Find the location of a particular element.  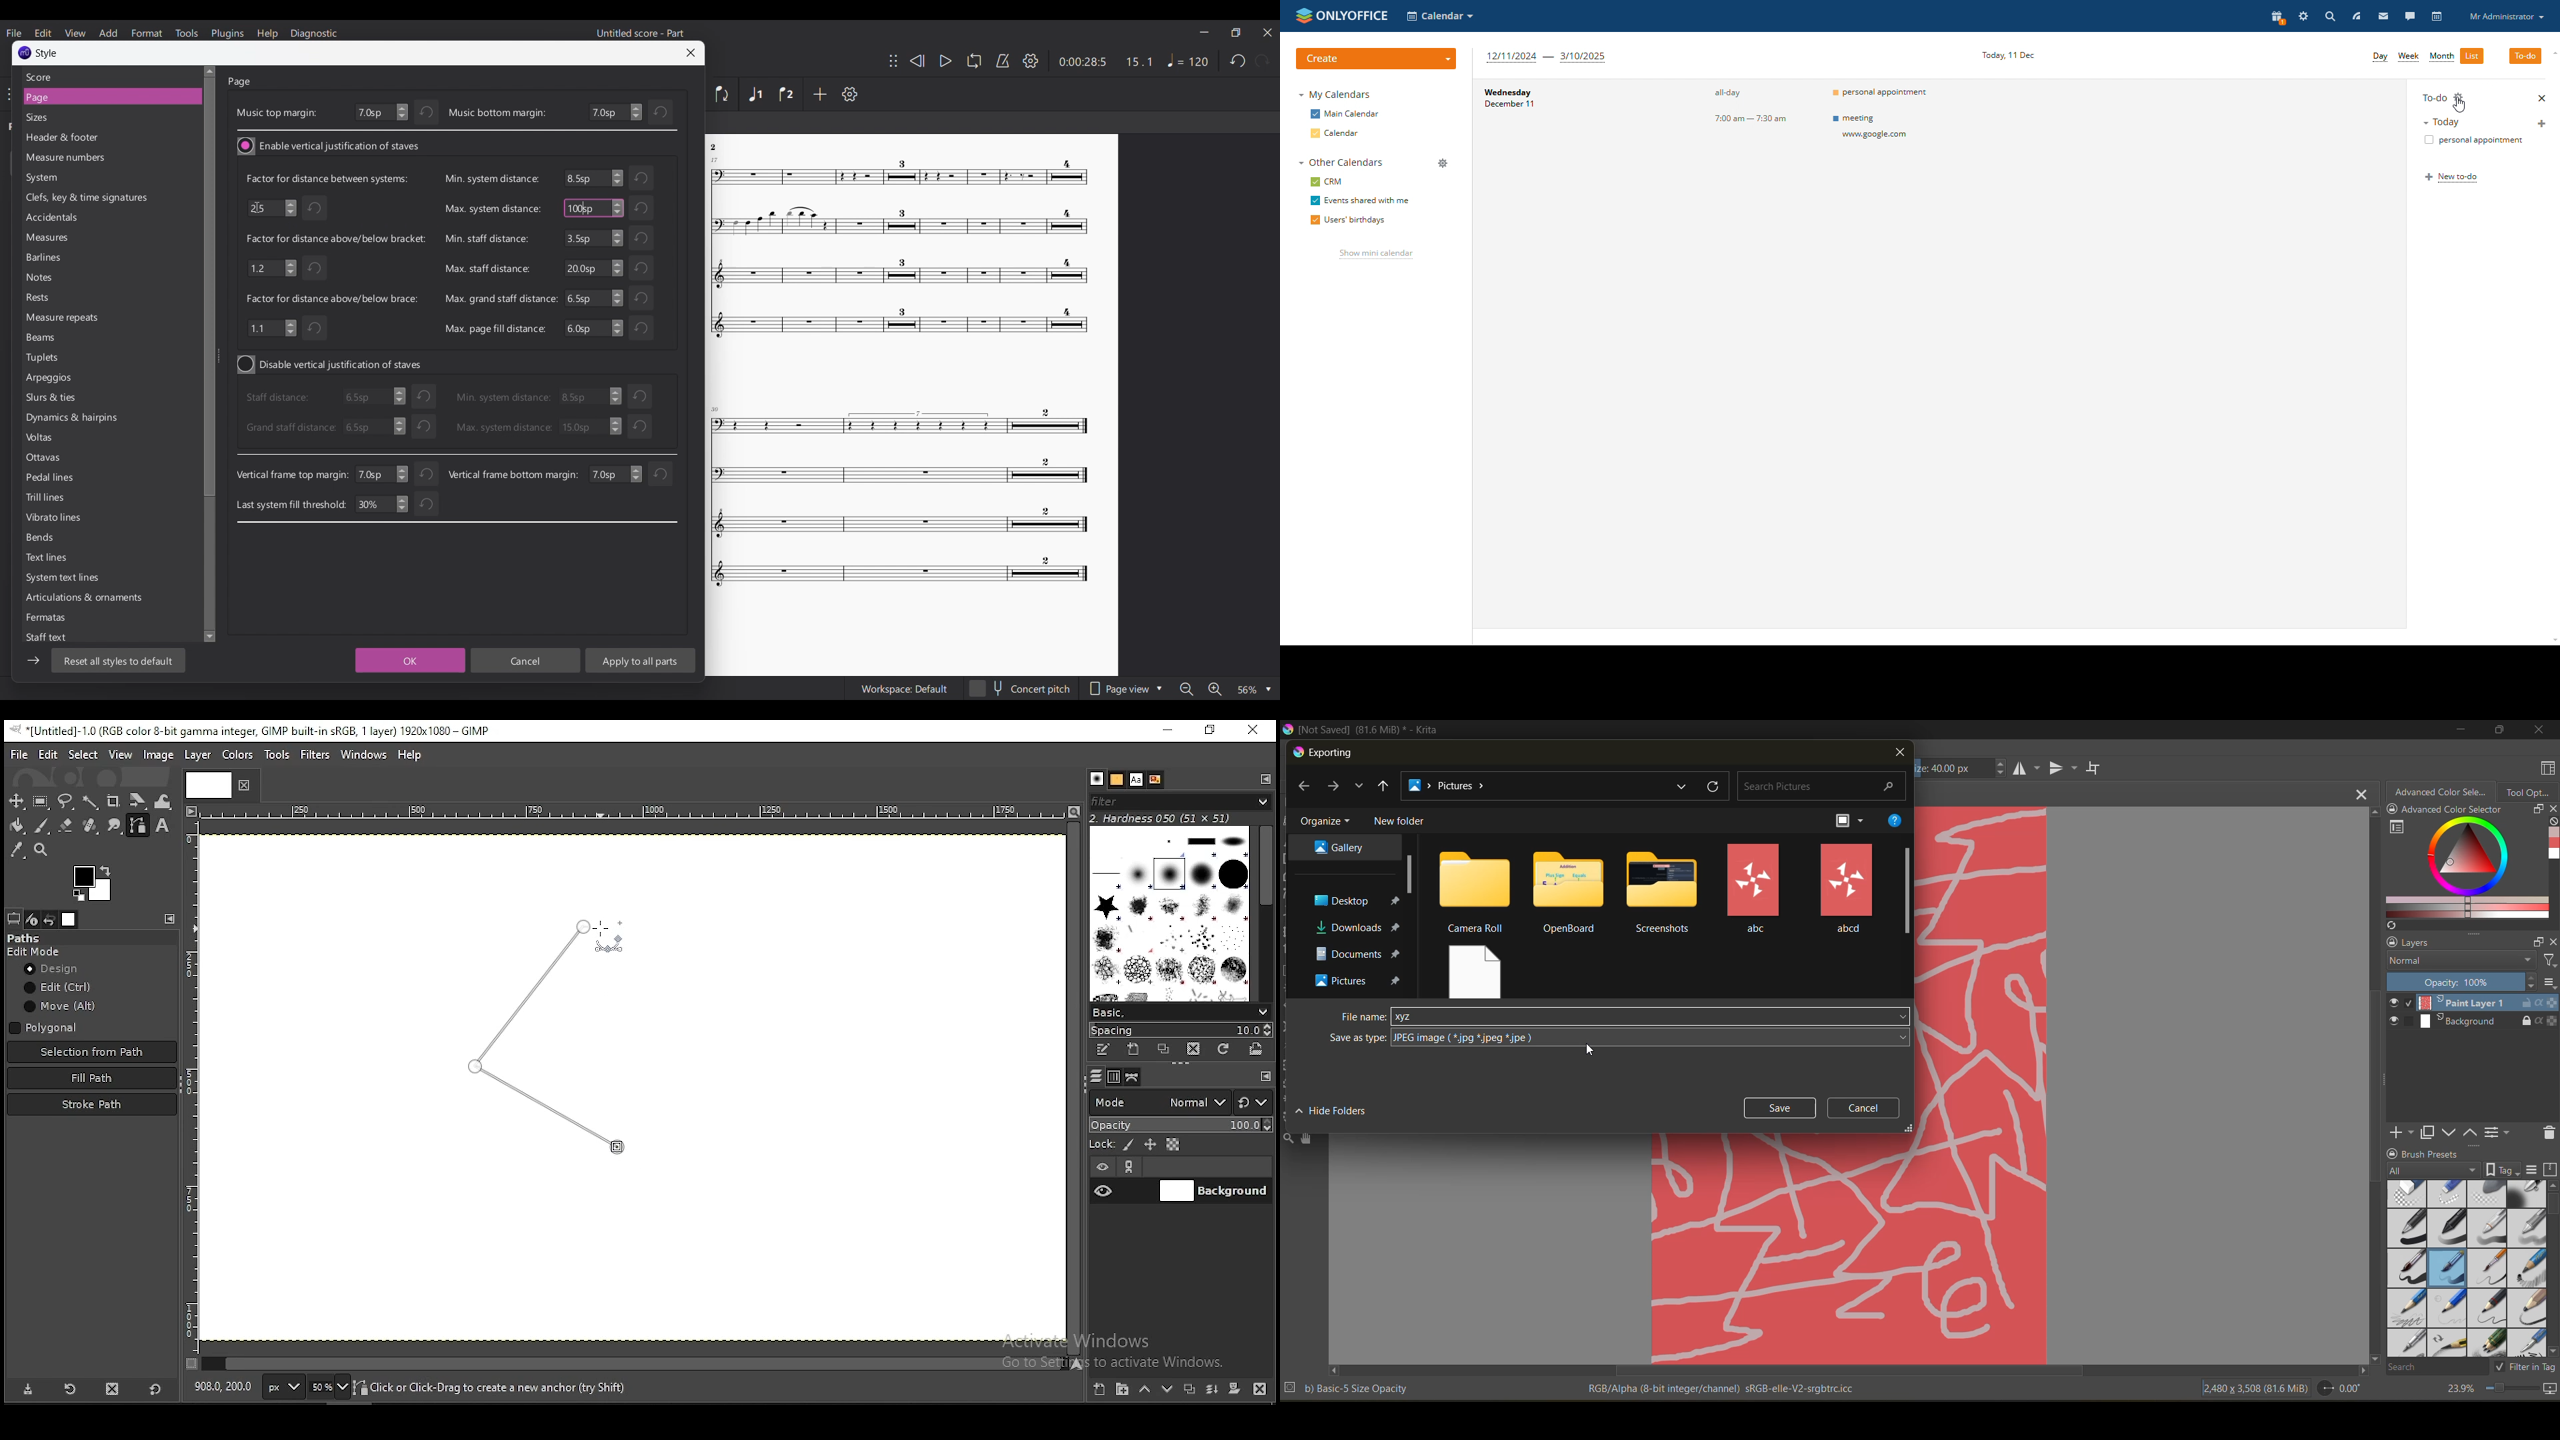

close is located at coordinates (2552, 942).